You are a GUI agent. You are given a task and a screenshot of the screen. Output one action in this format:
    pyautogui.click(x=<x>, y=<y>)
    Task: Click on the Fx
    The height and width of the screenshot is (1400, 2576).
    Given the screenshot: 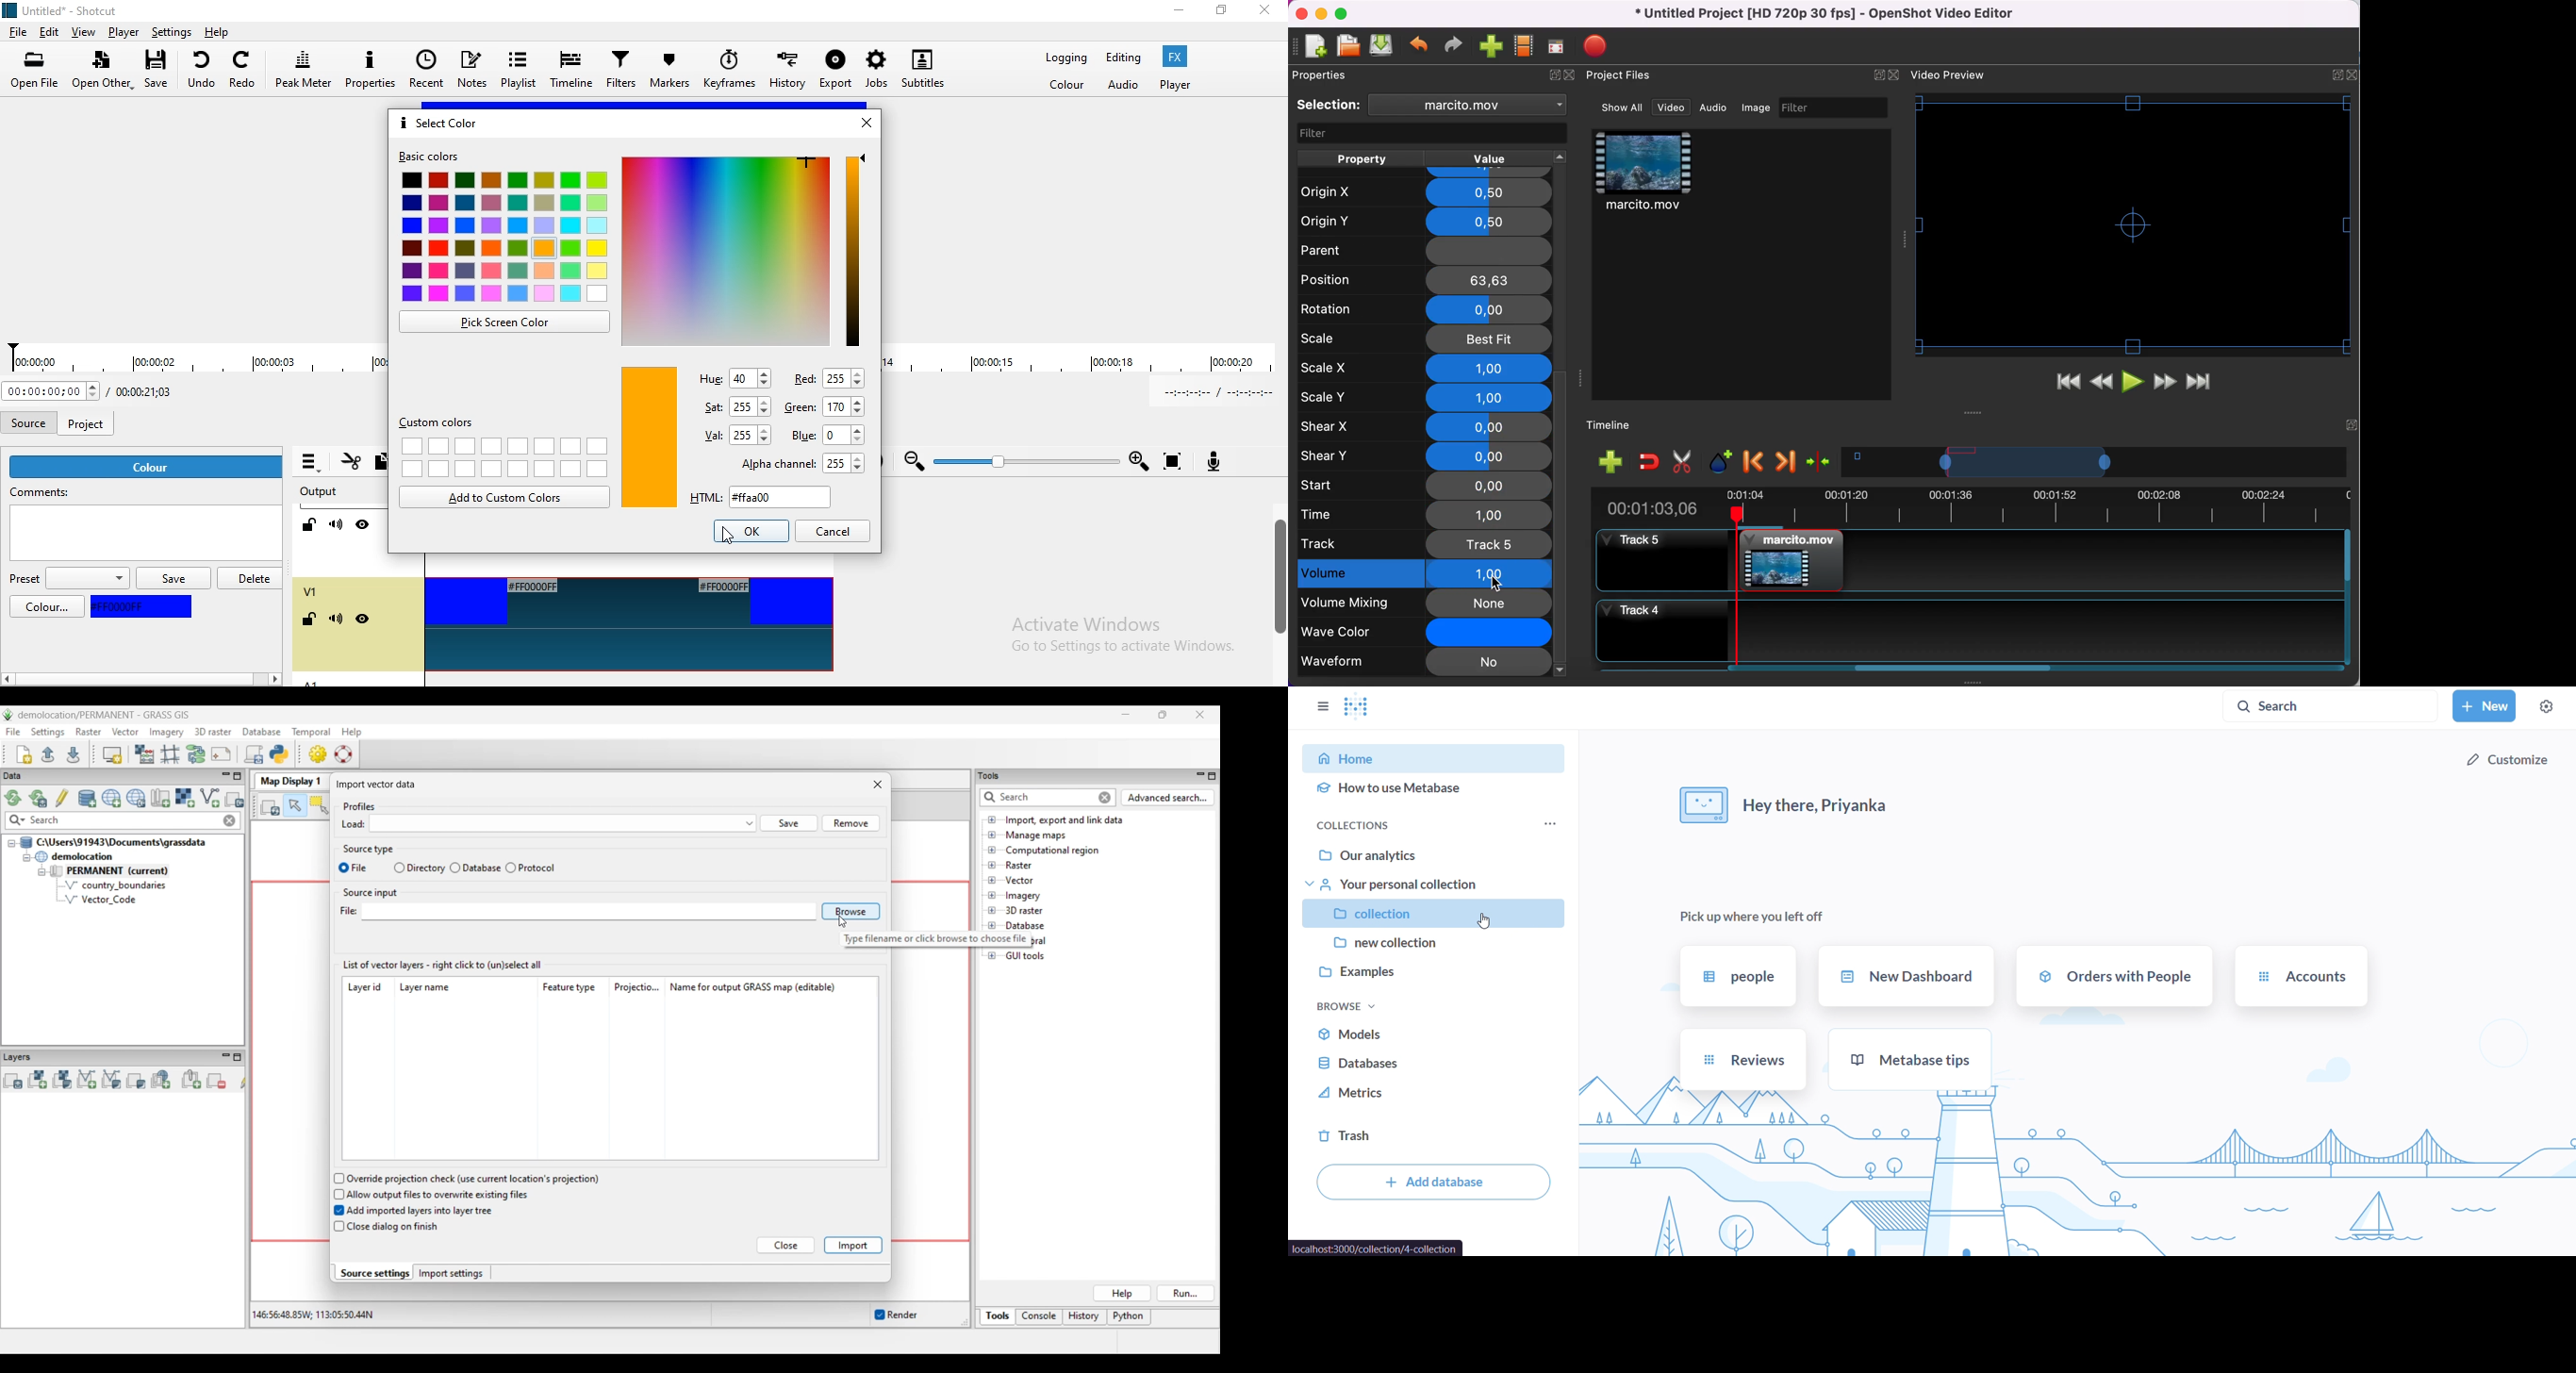 What is the action you would take?
    pyautogui.click(x=1174, y=57)
    